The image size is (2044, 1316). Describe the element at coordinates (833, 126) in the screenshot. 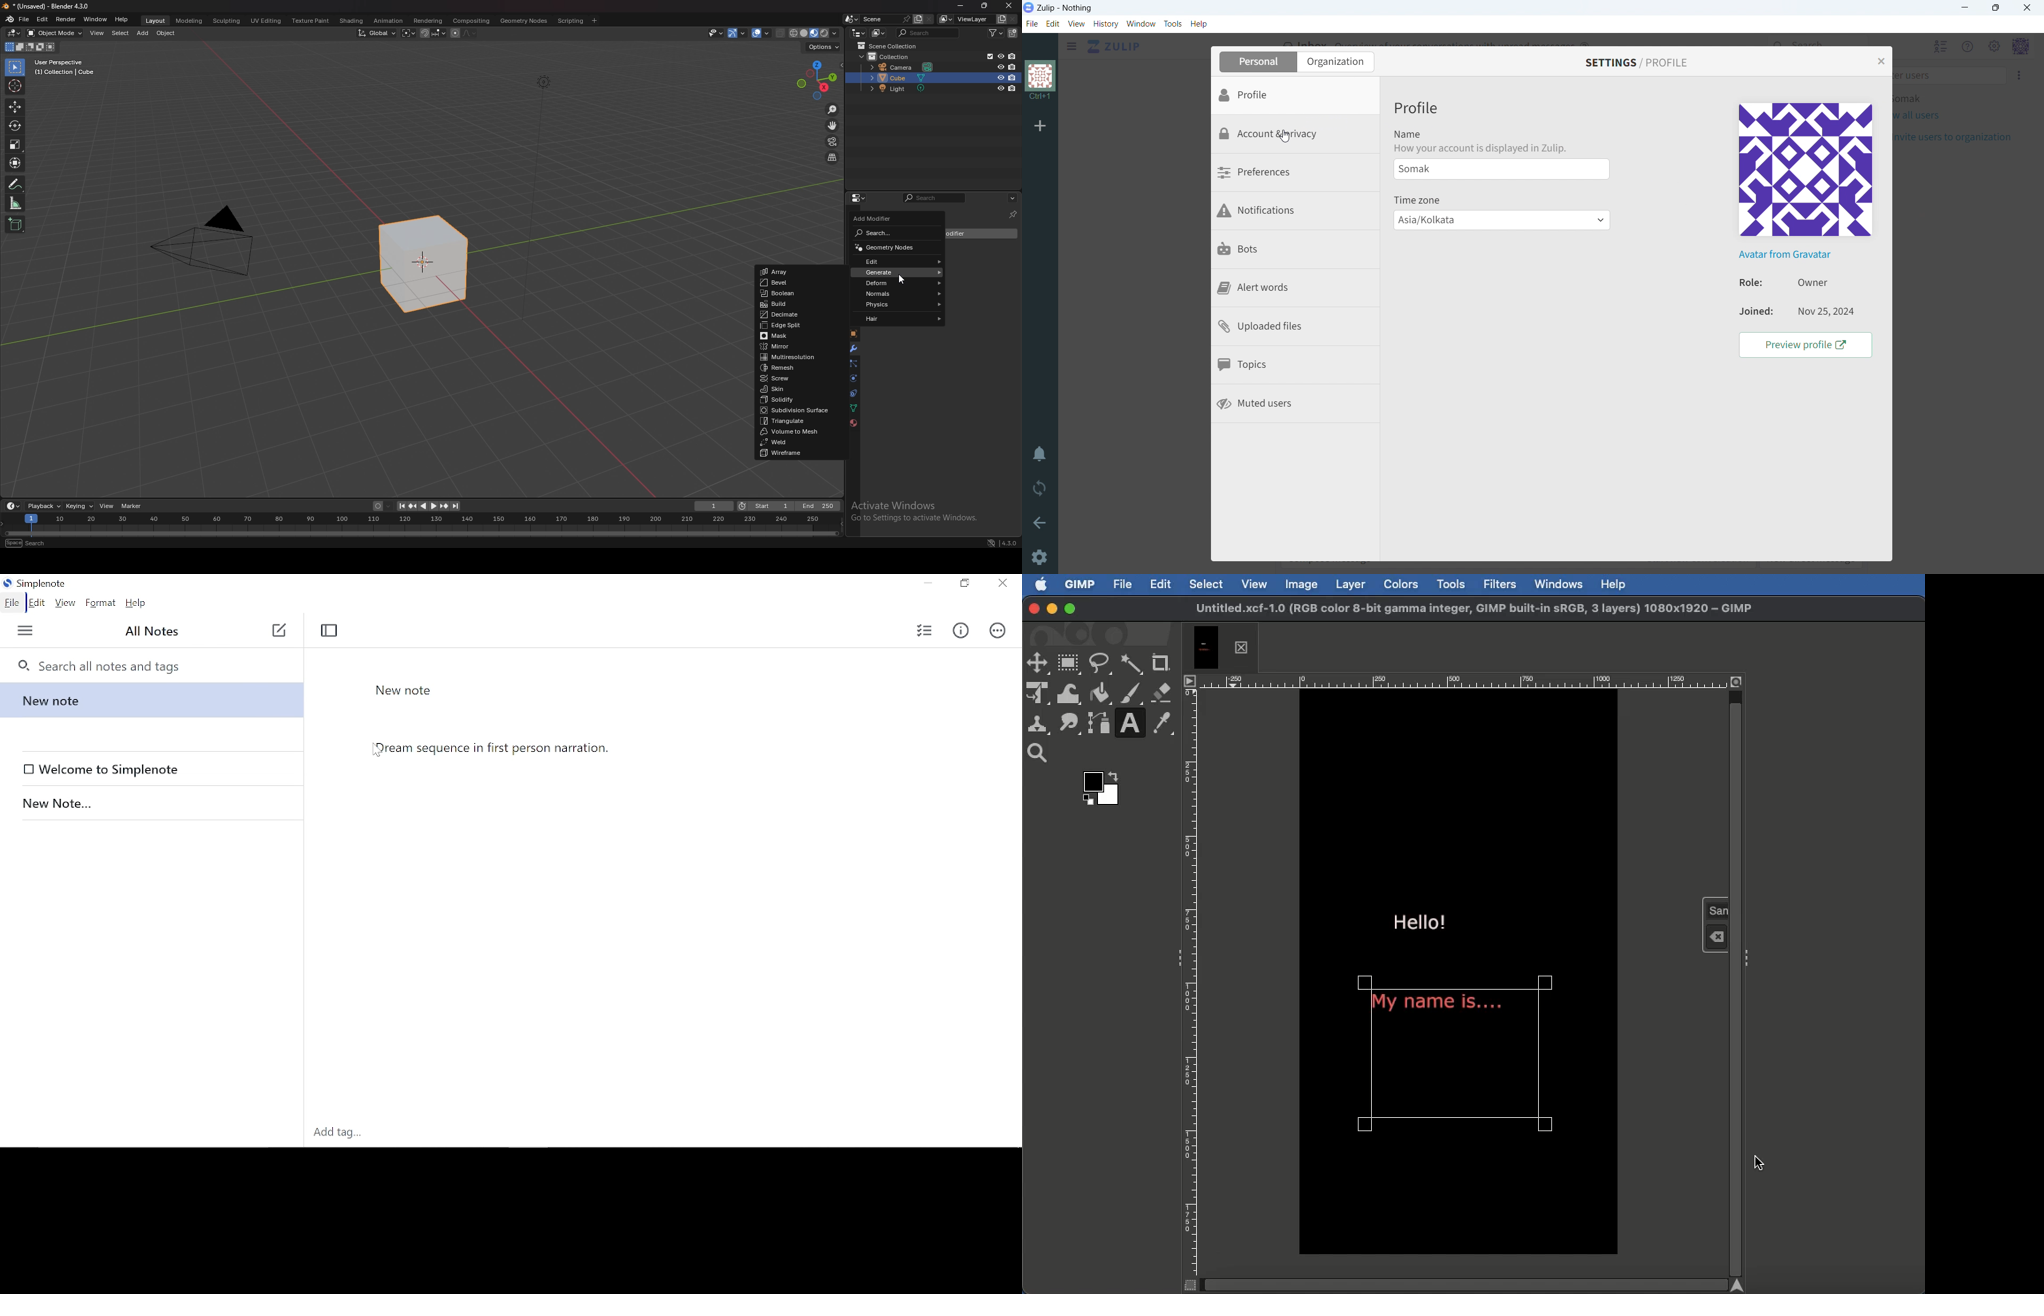

I see `move` at that location.